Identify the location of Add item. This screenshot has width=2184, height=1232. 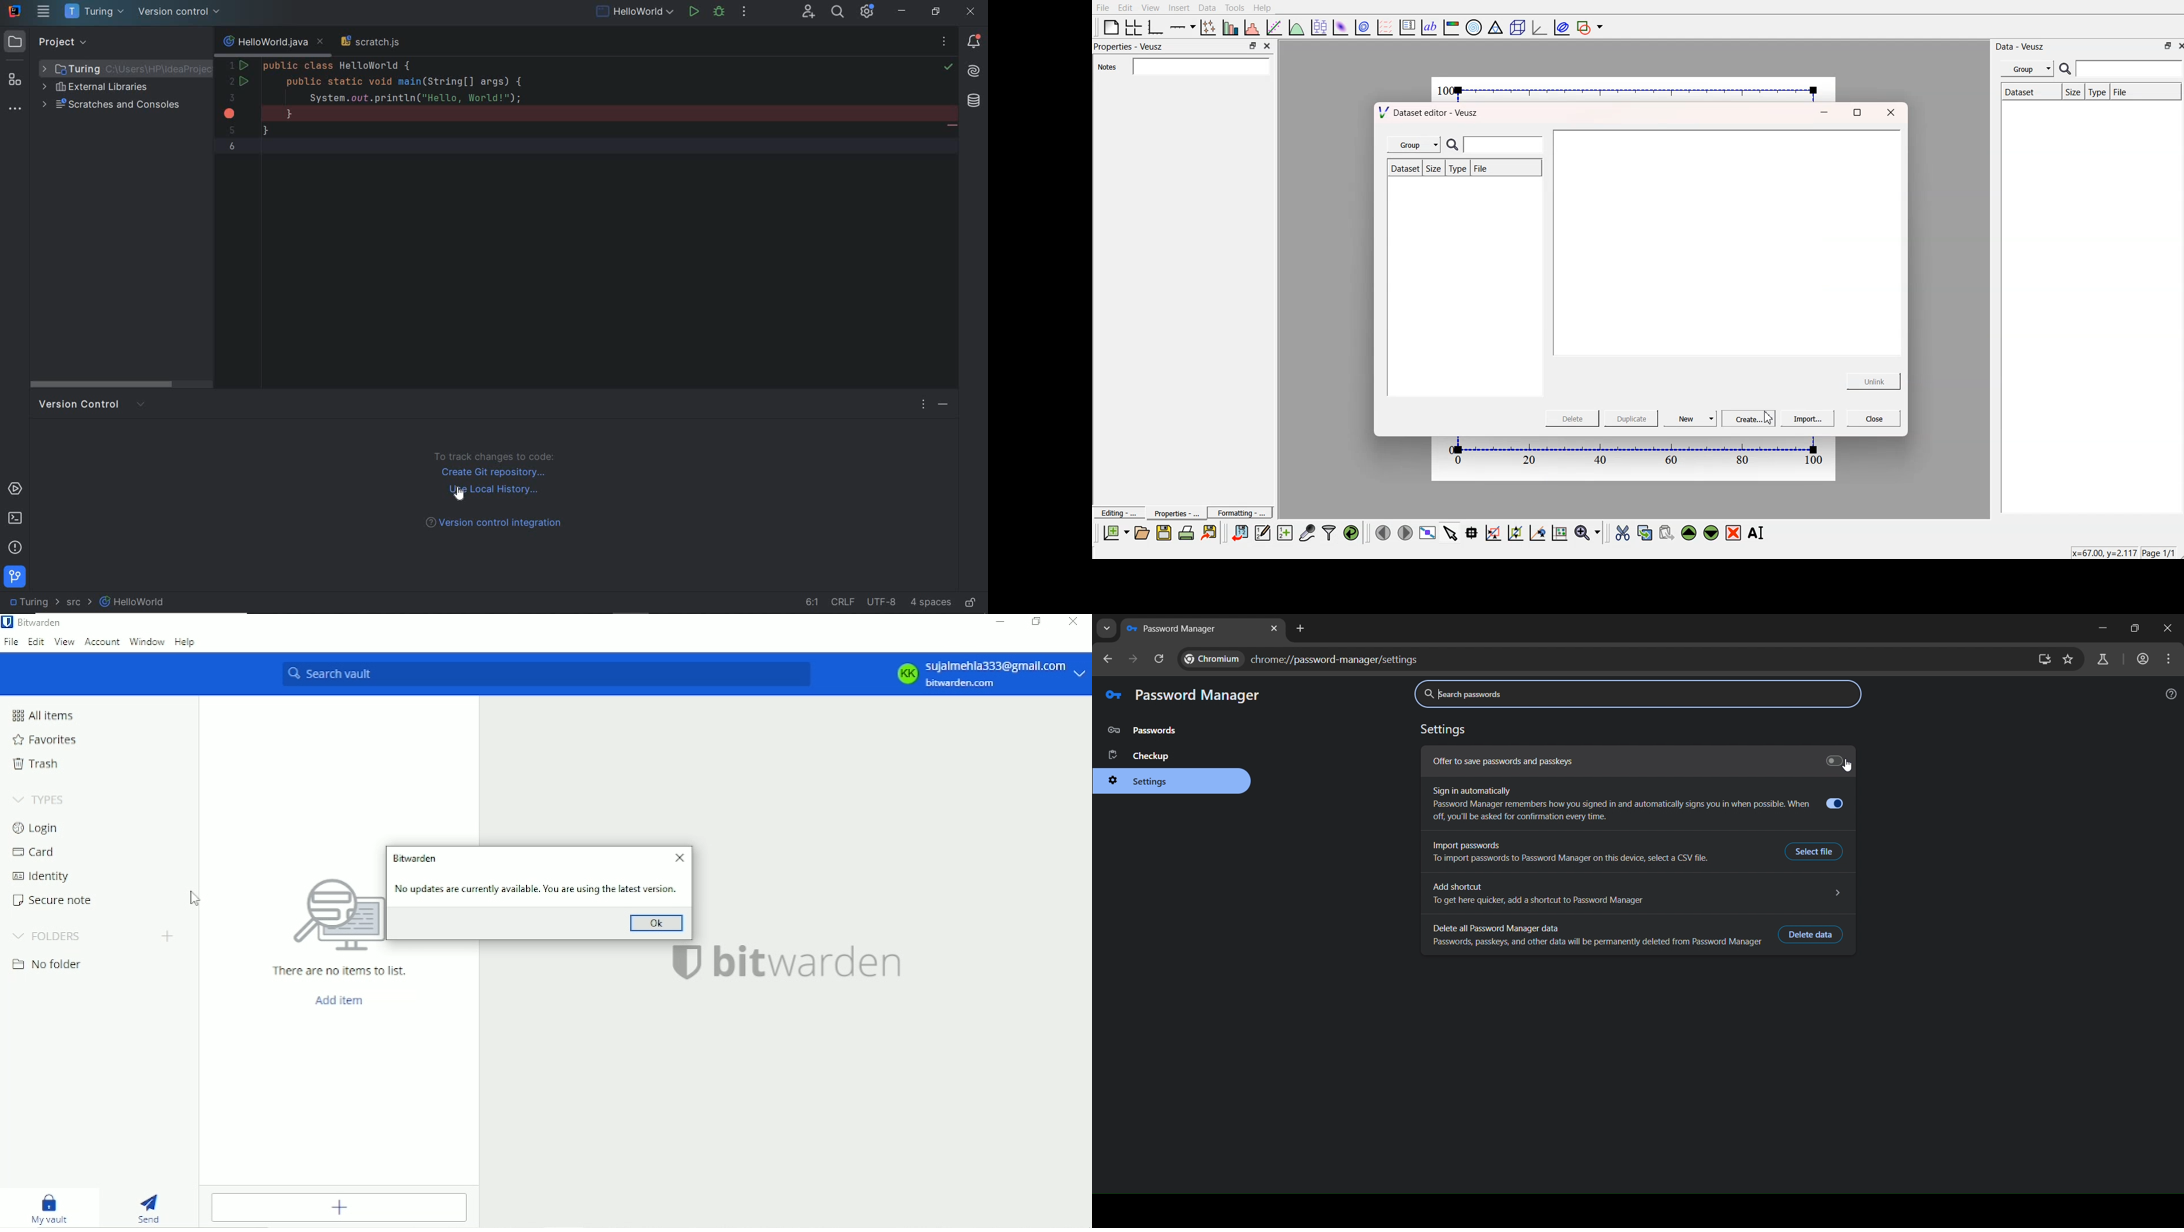
(341, 1000).